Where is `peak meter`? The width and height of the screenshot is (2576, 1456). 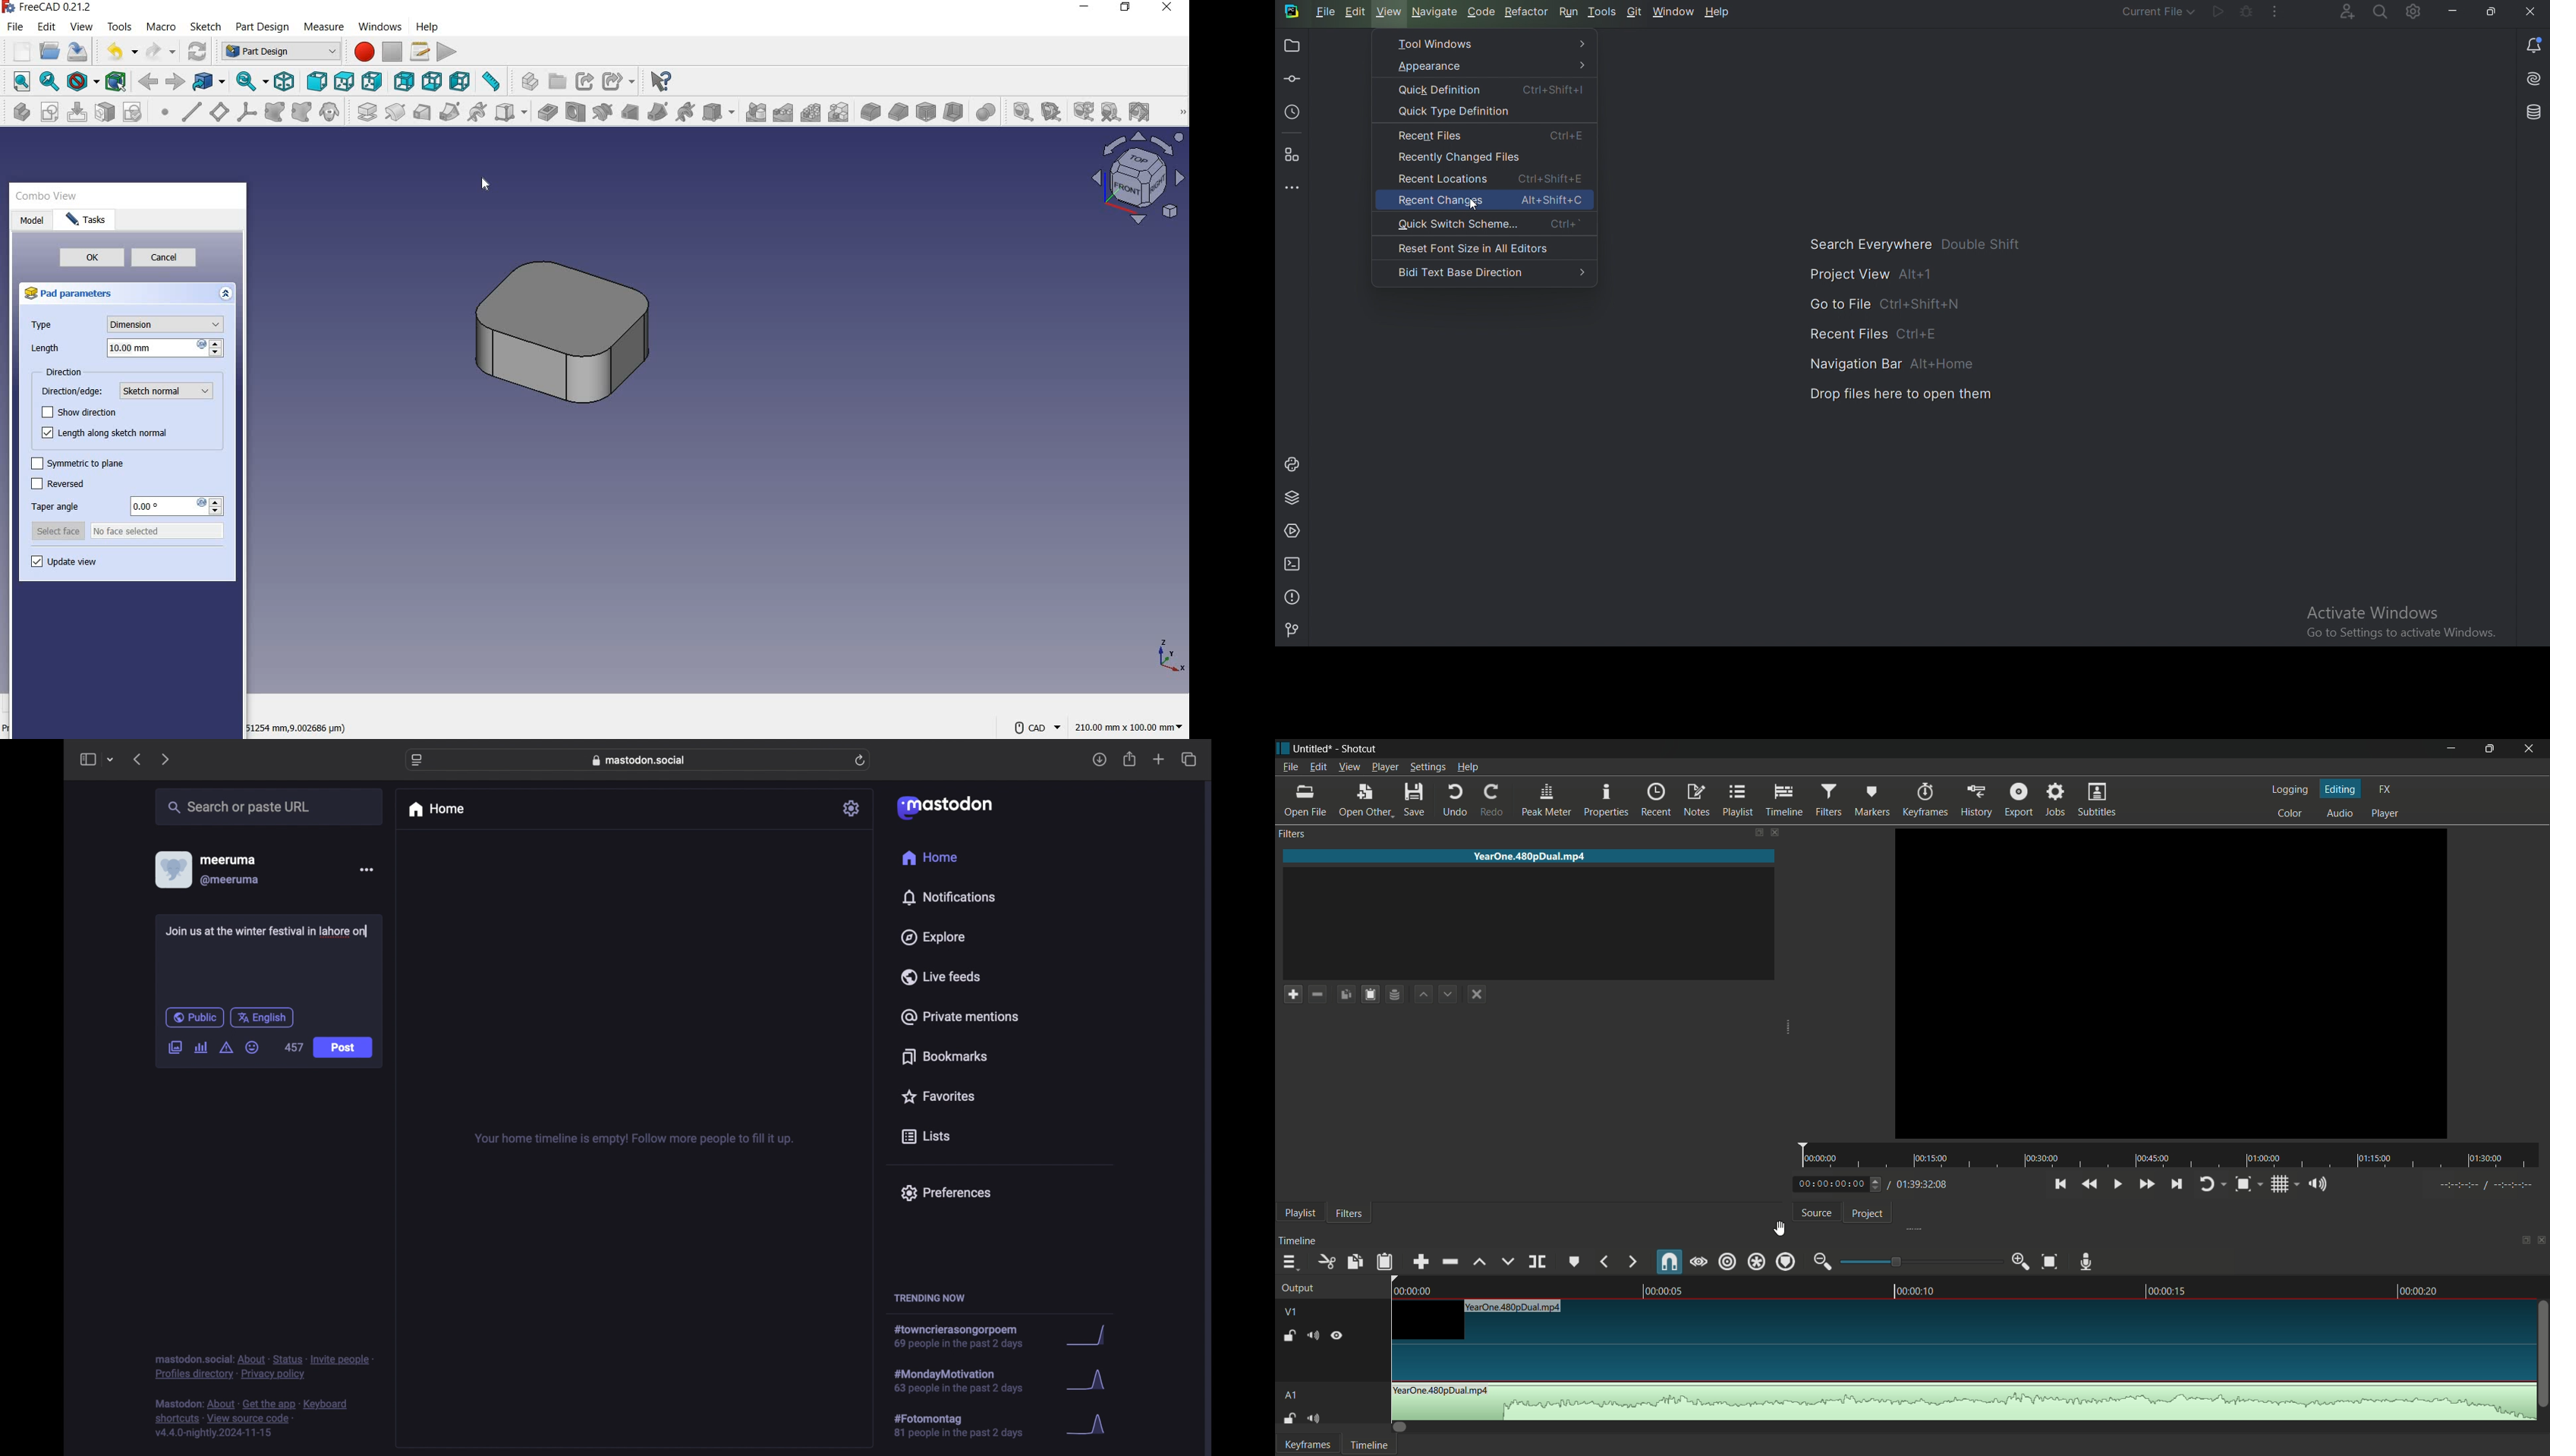
peak meter is located at coordinates (1547, 800).